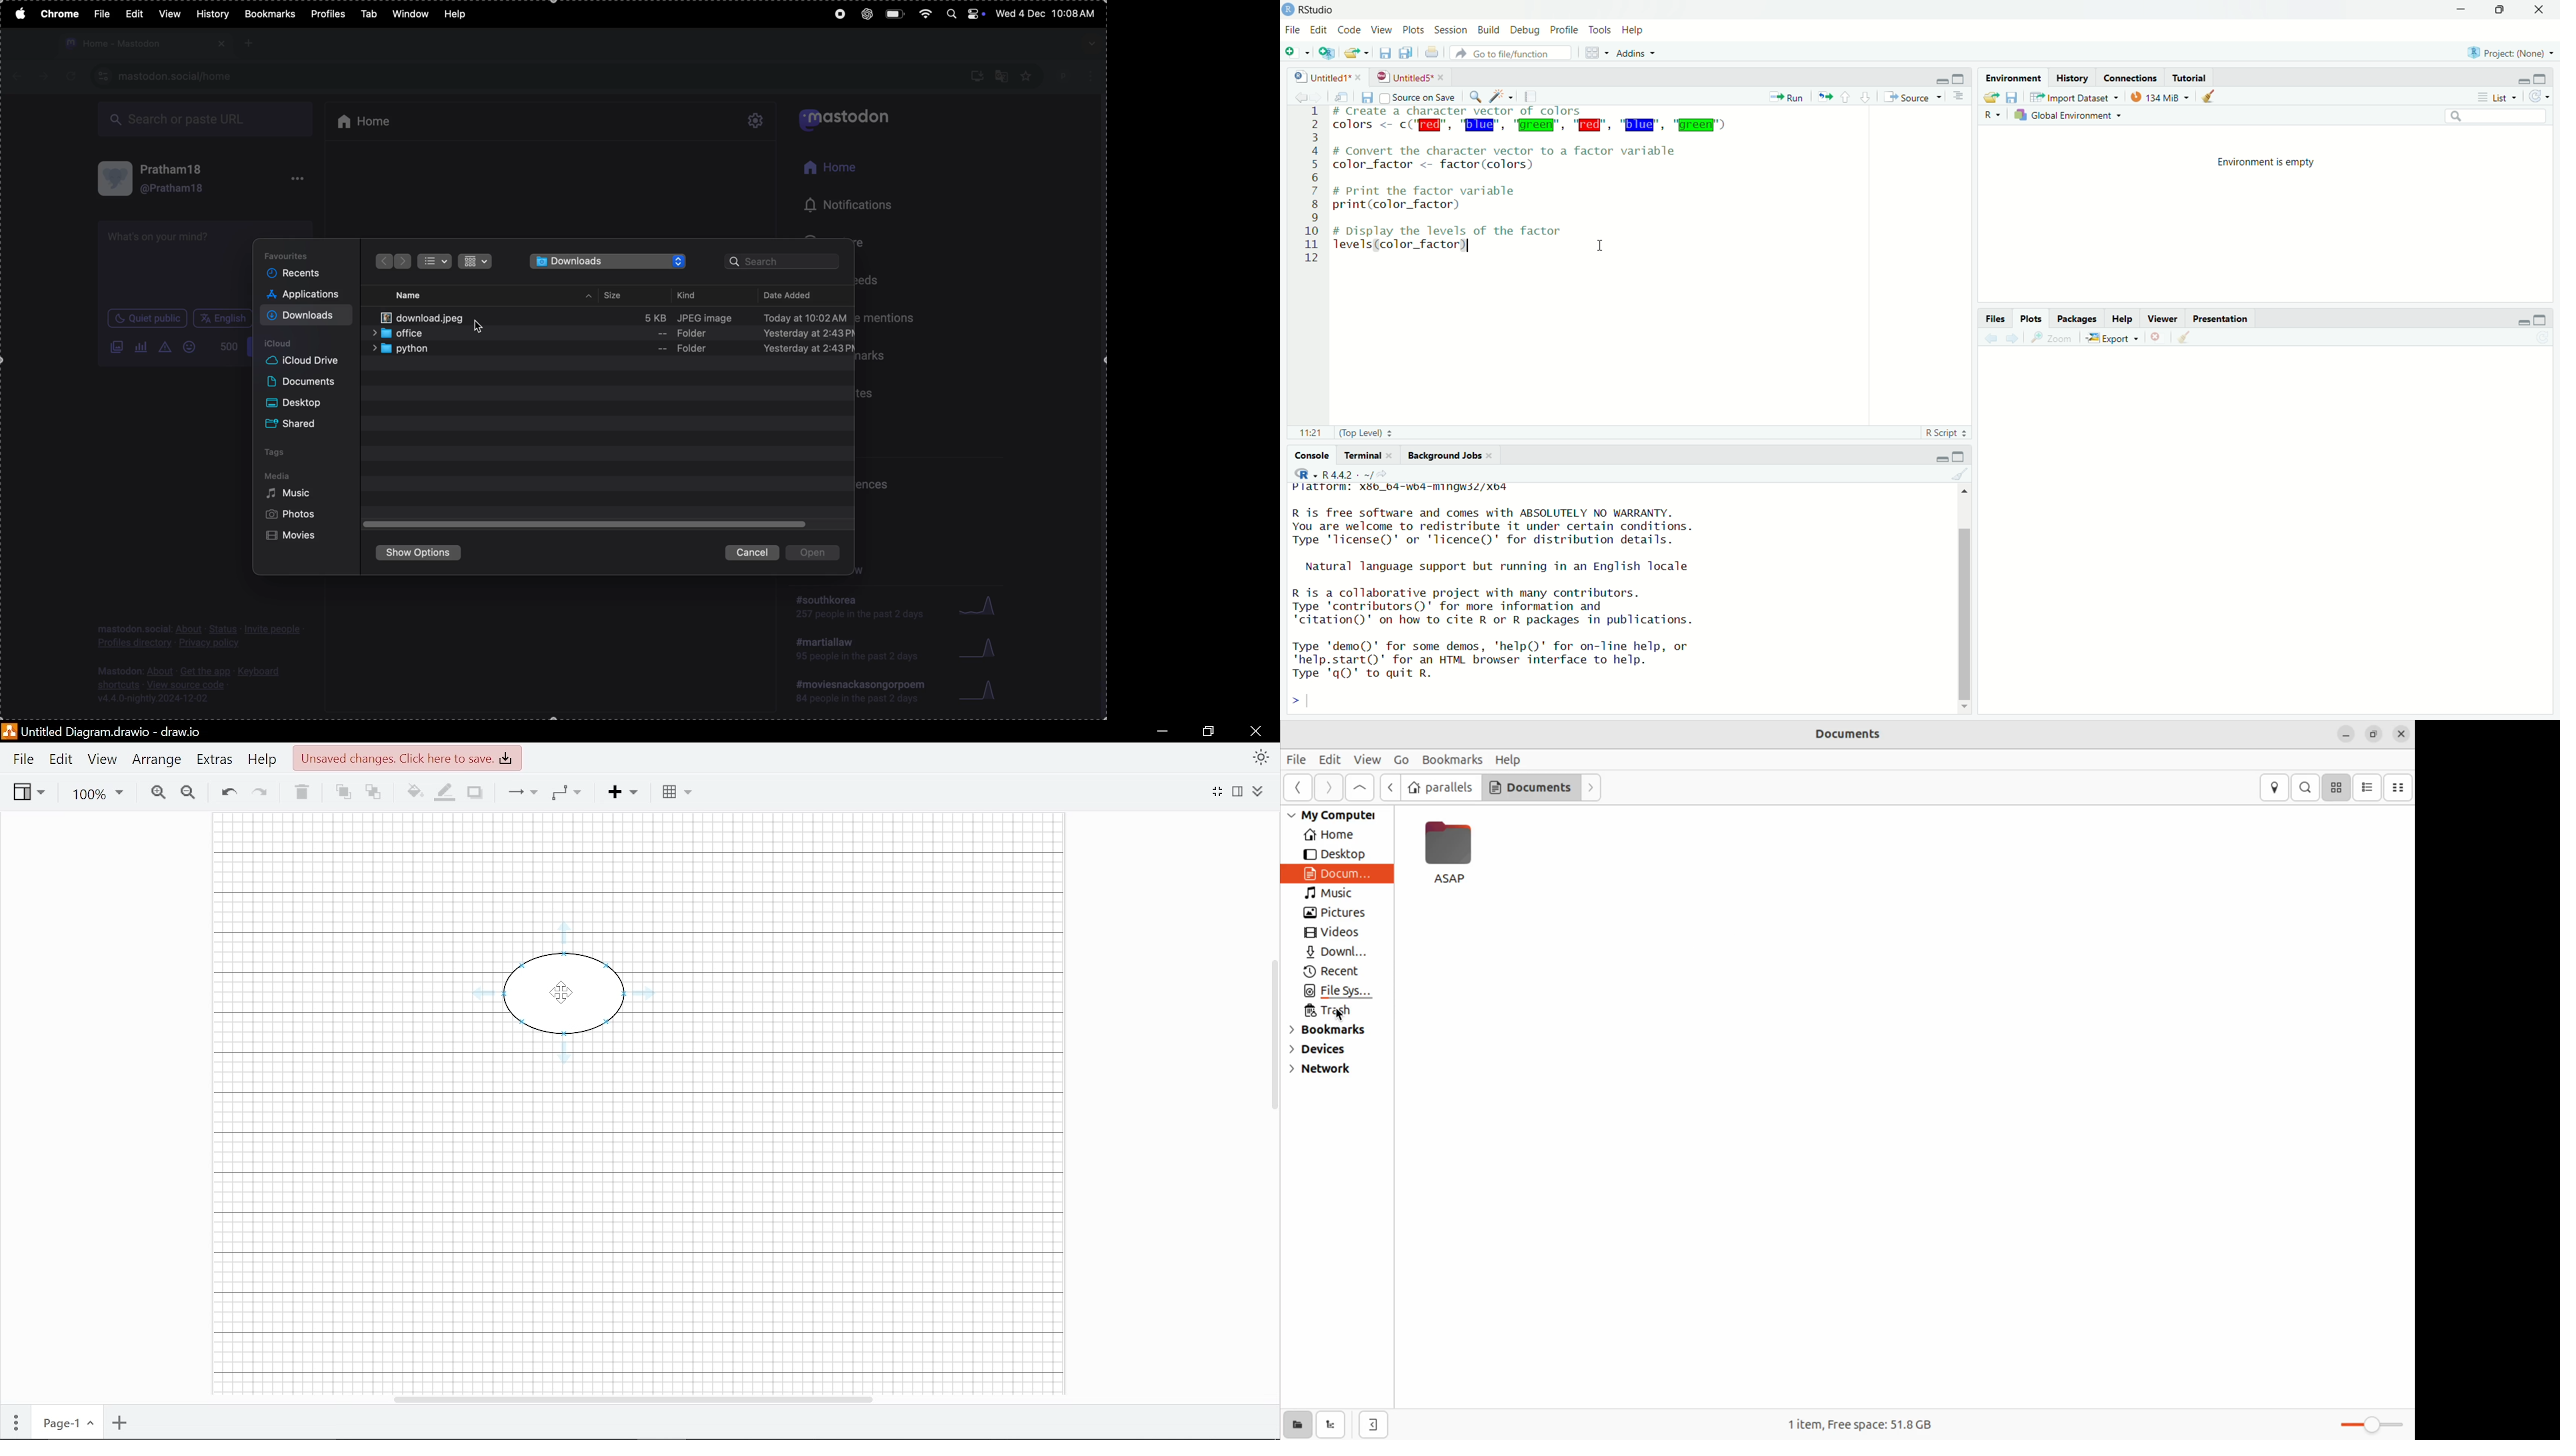 This screenshot has height=1456, width=2576. Describe the element at coordinates (1825, 97) in the screenshot. I see `re-run the previous code region` at that location.